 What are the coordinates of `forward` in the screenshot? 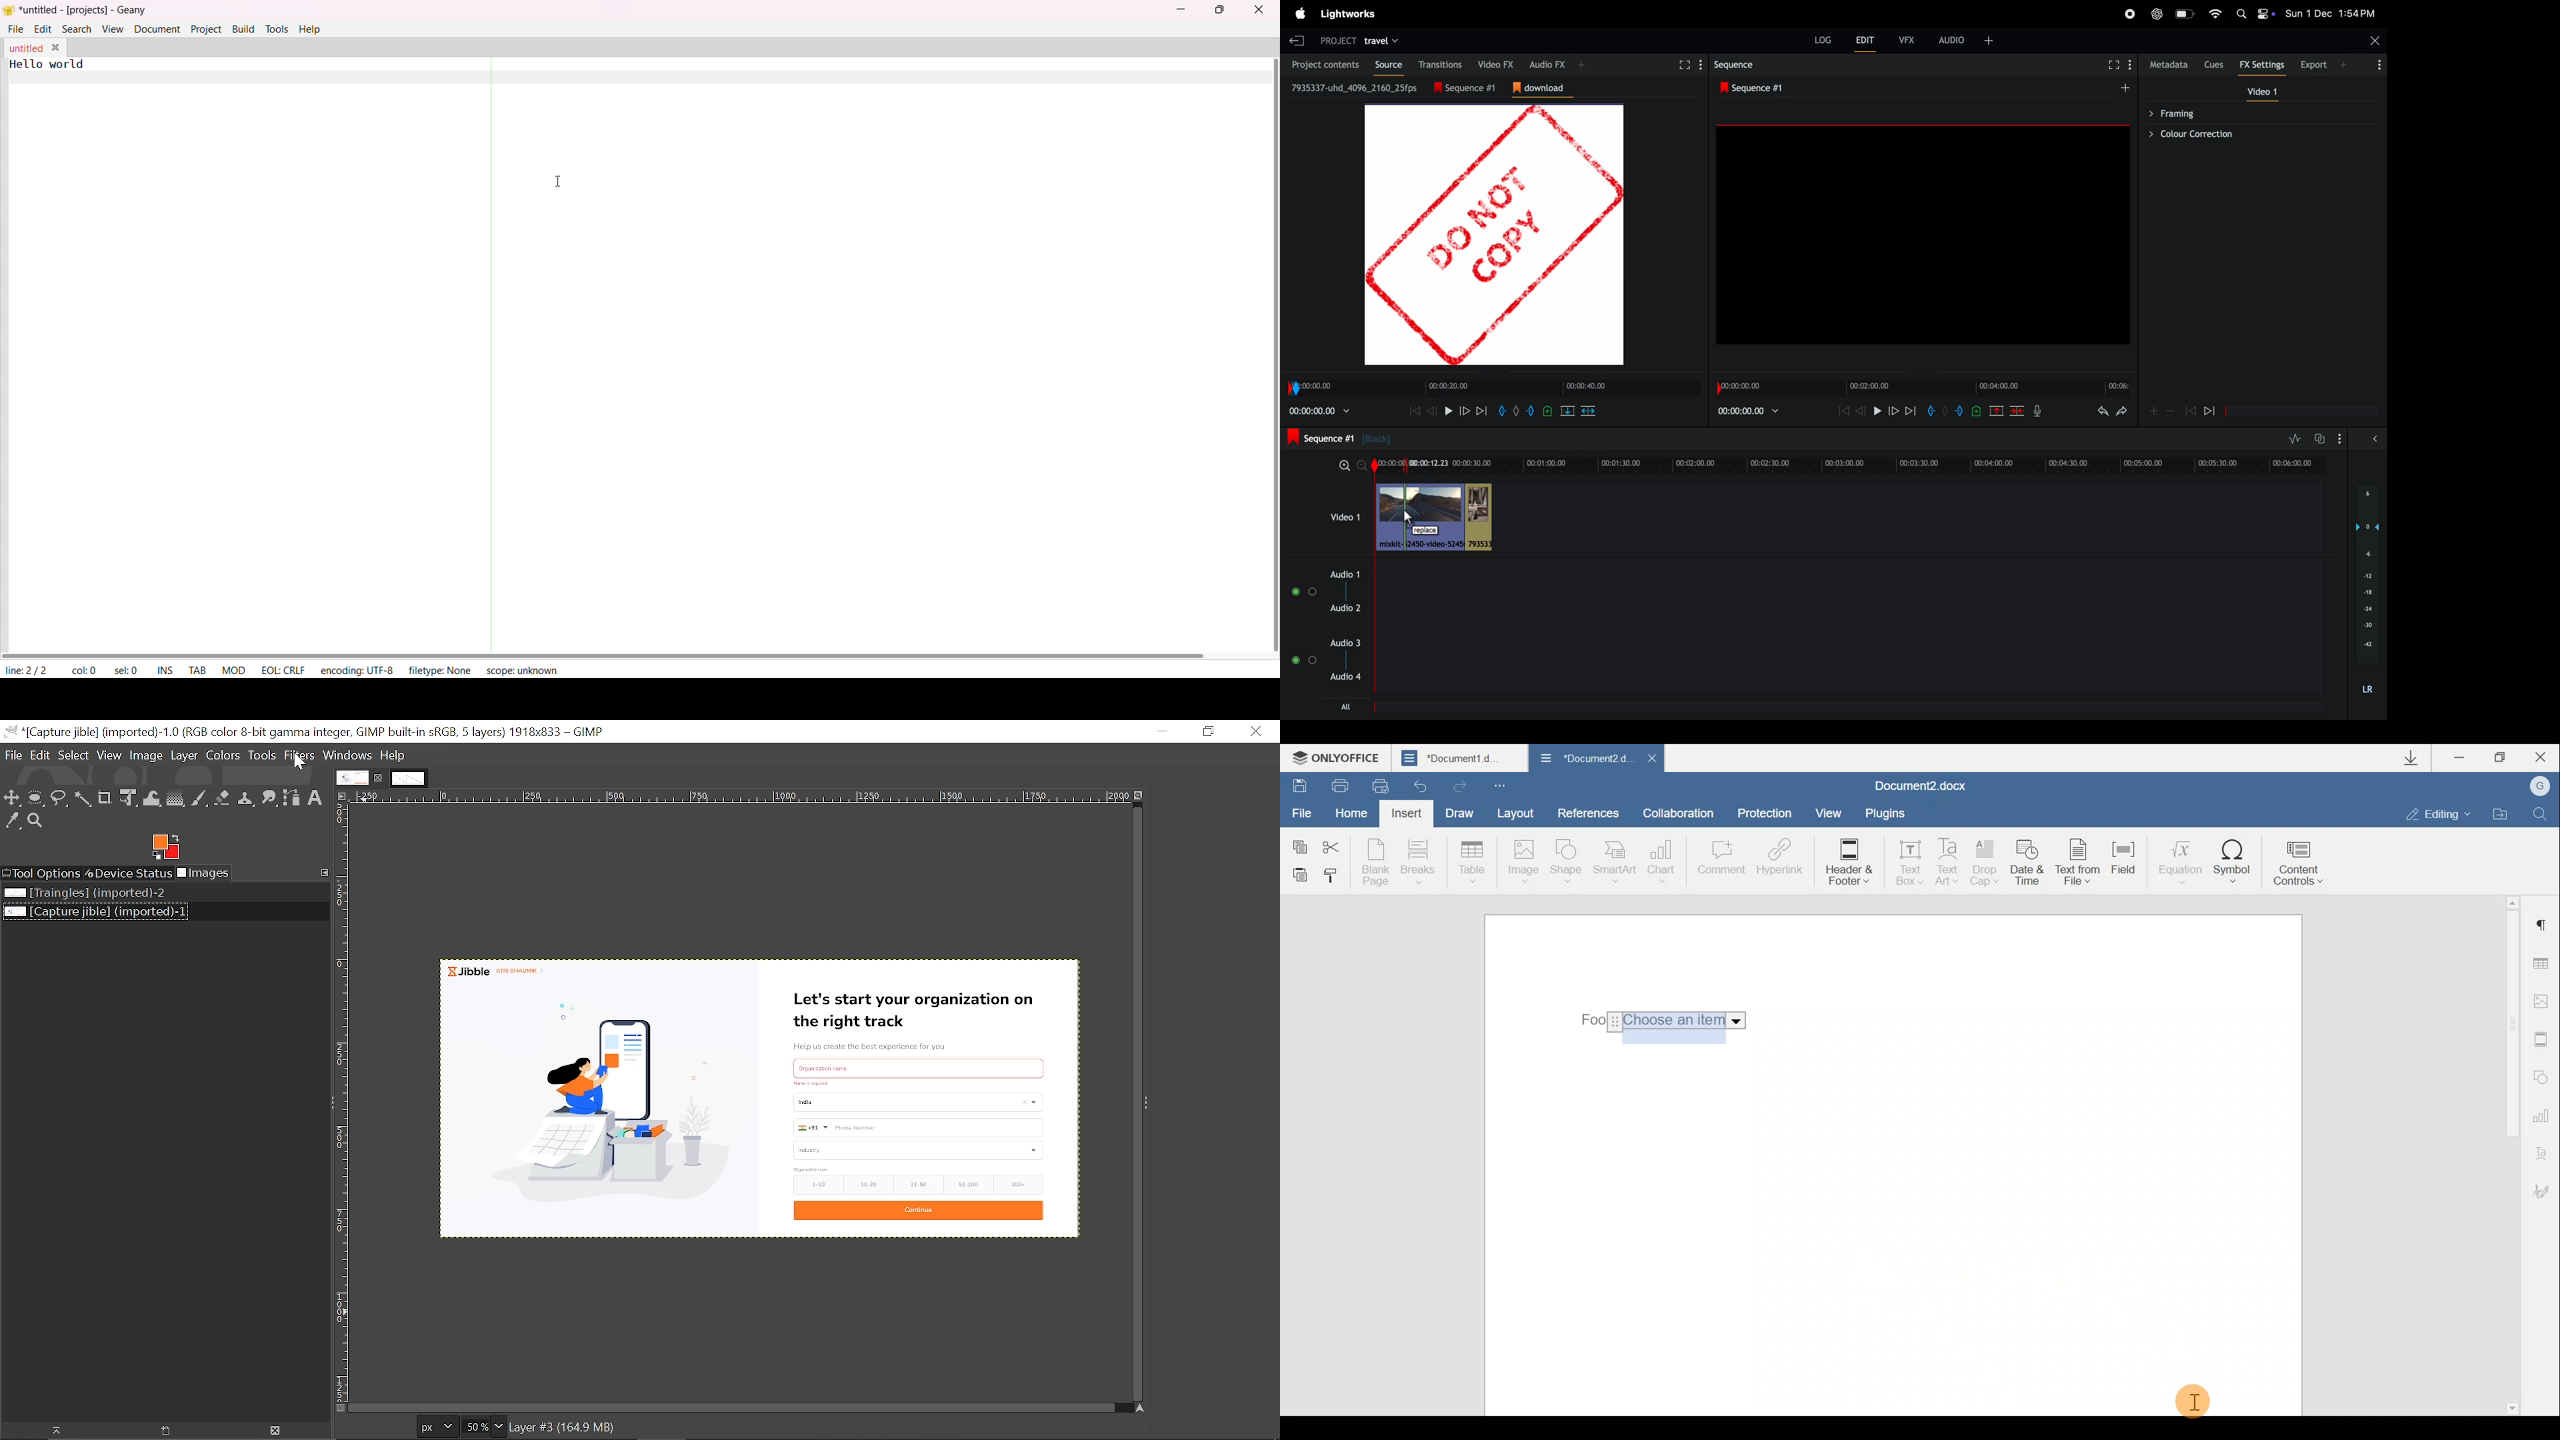 It's located at (1464, 411).